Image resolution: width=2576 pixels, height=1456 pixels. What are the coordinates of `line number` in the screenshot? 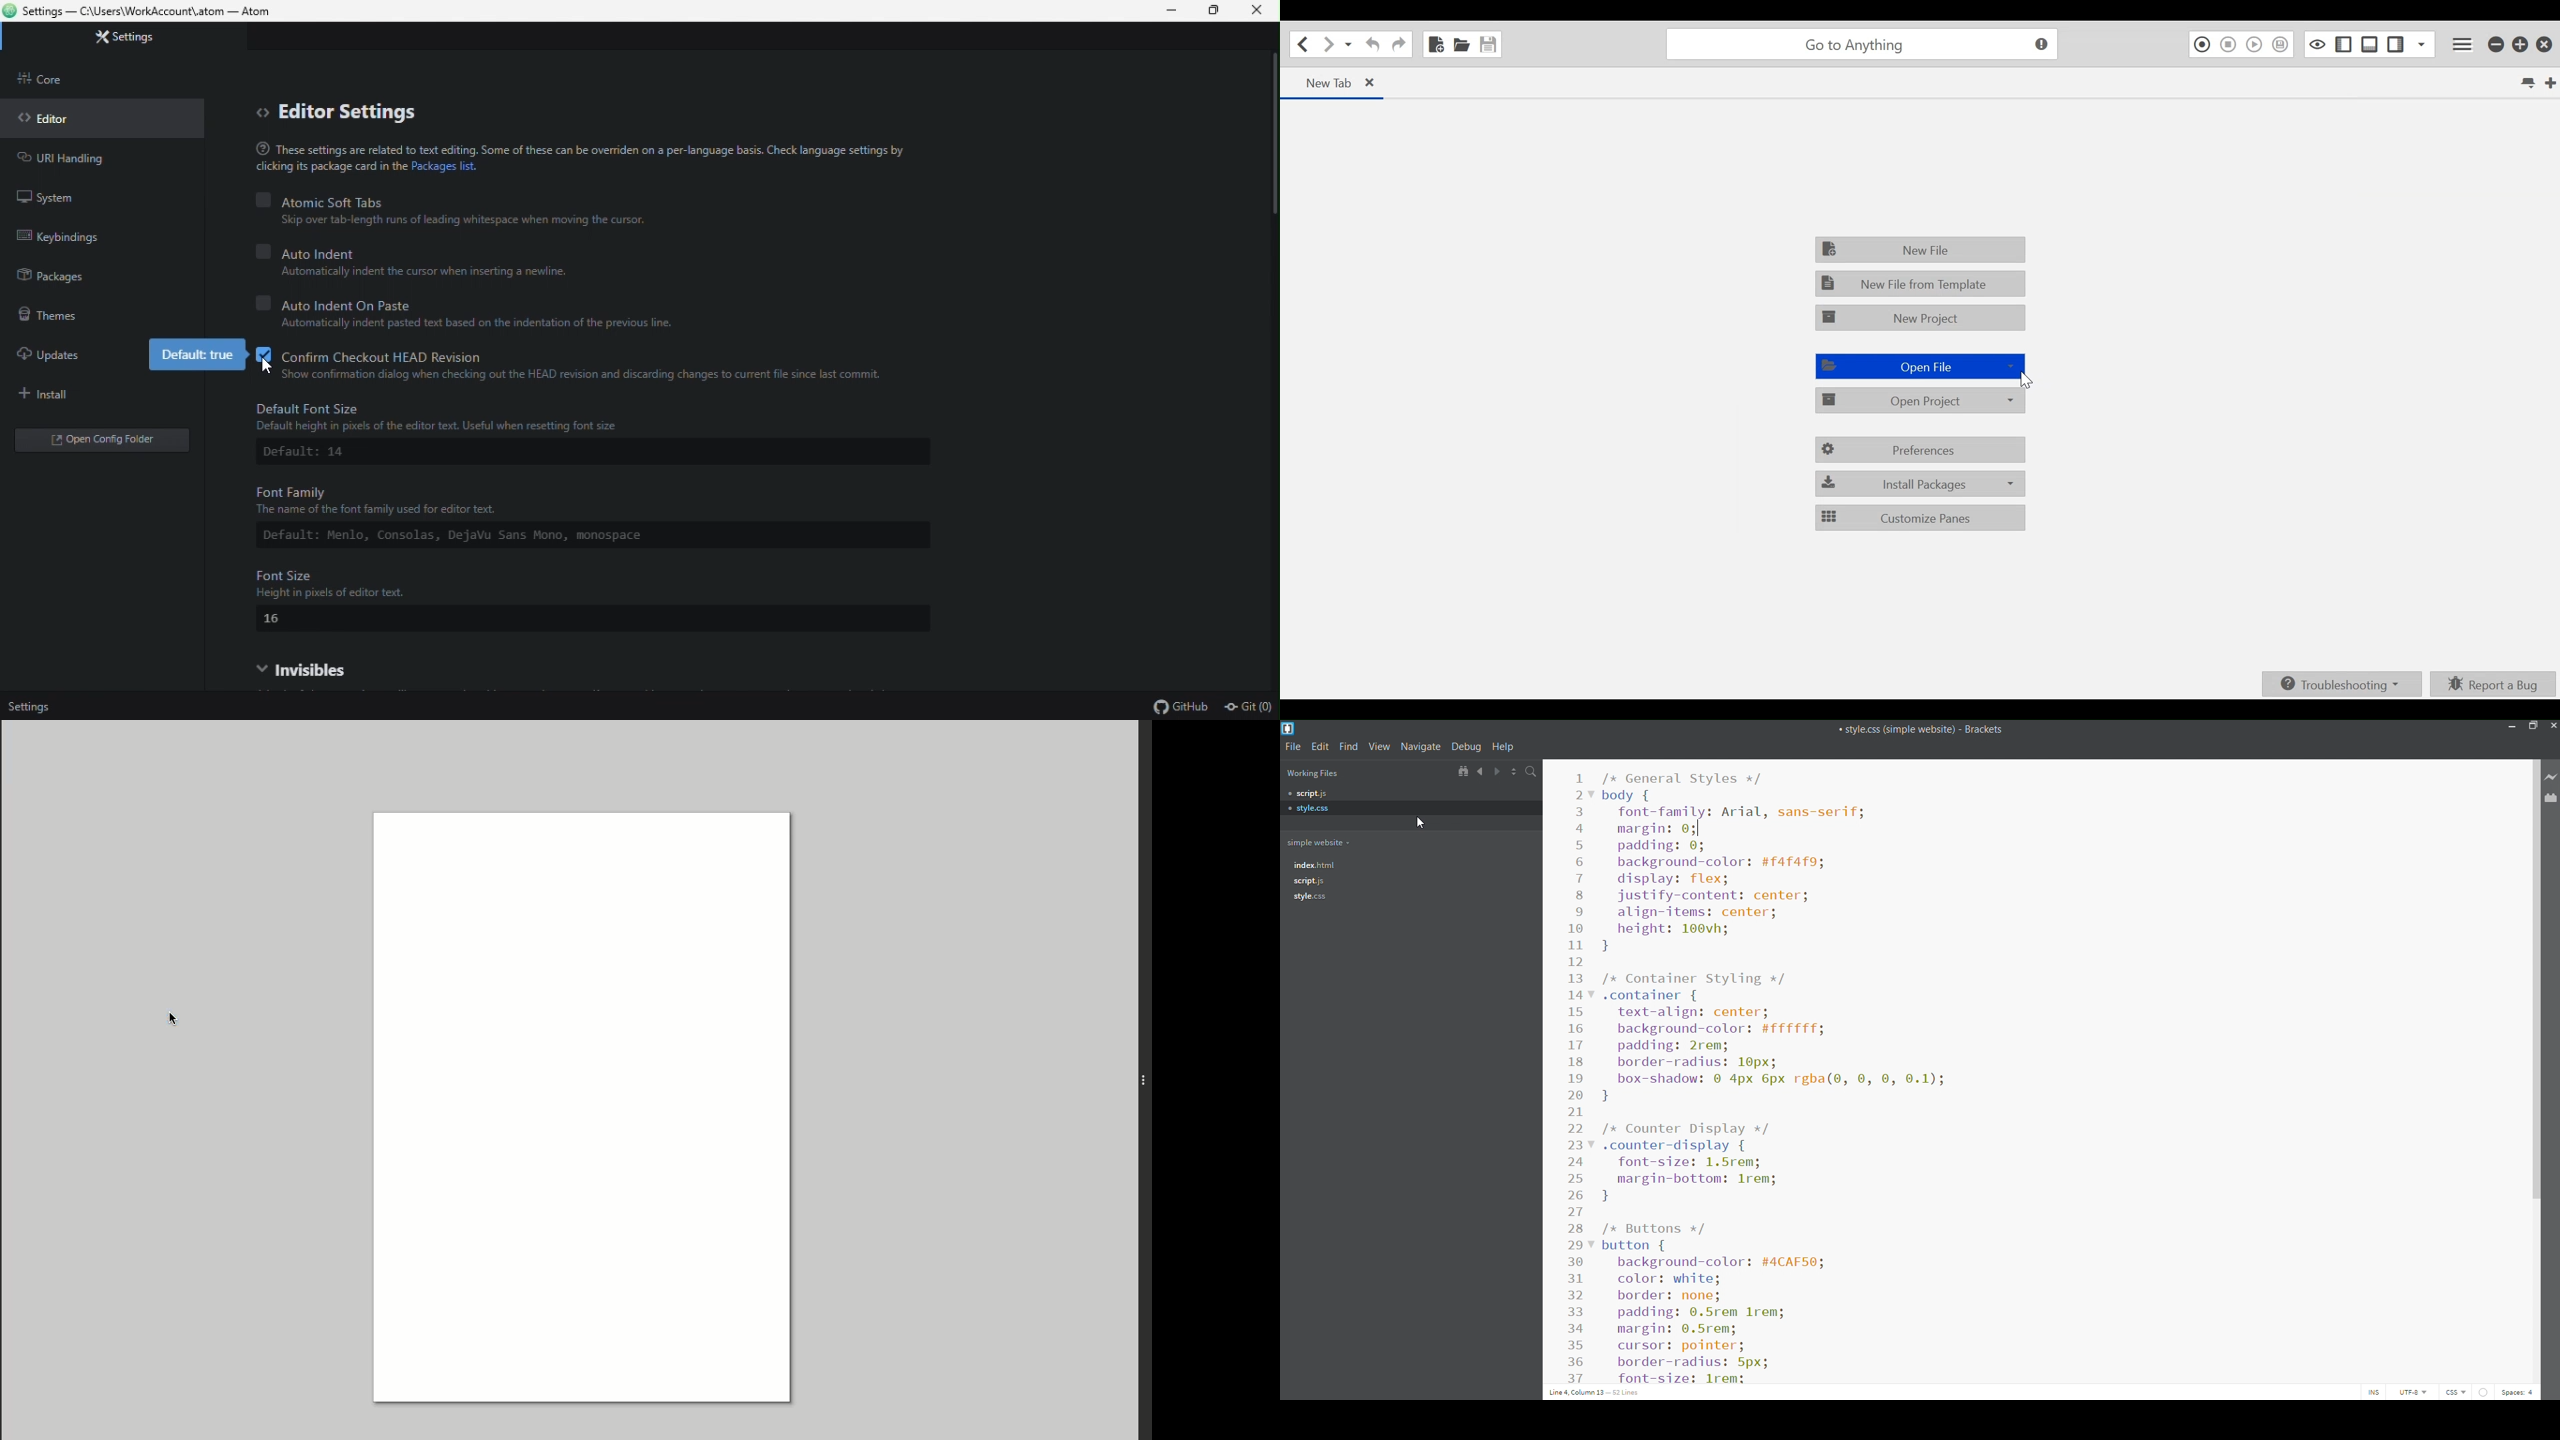 It's located at (1577, 1071).